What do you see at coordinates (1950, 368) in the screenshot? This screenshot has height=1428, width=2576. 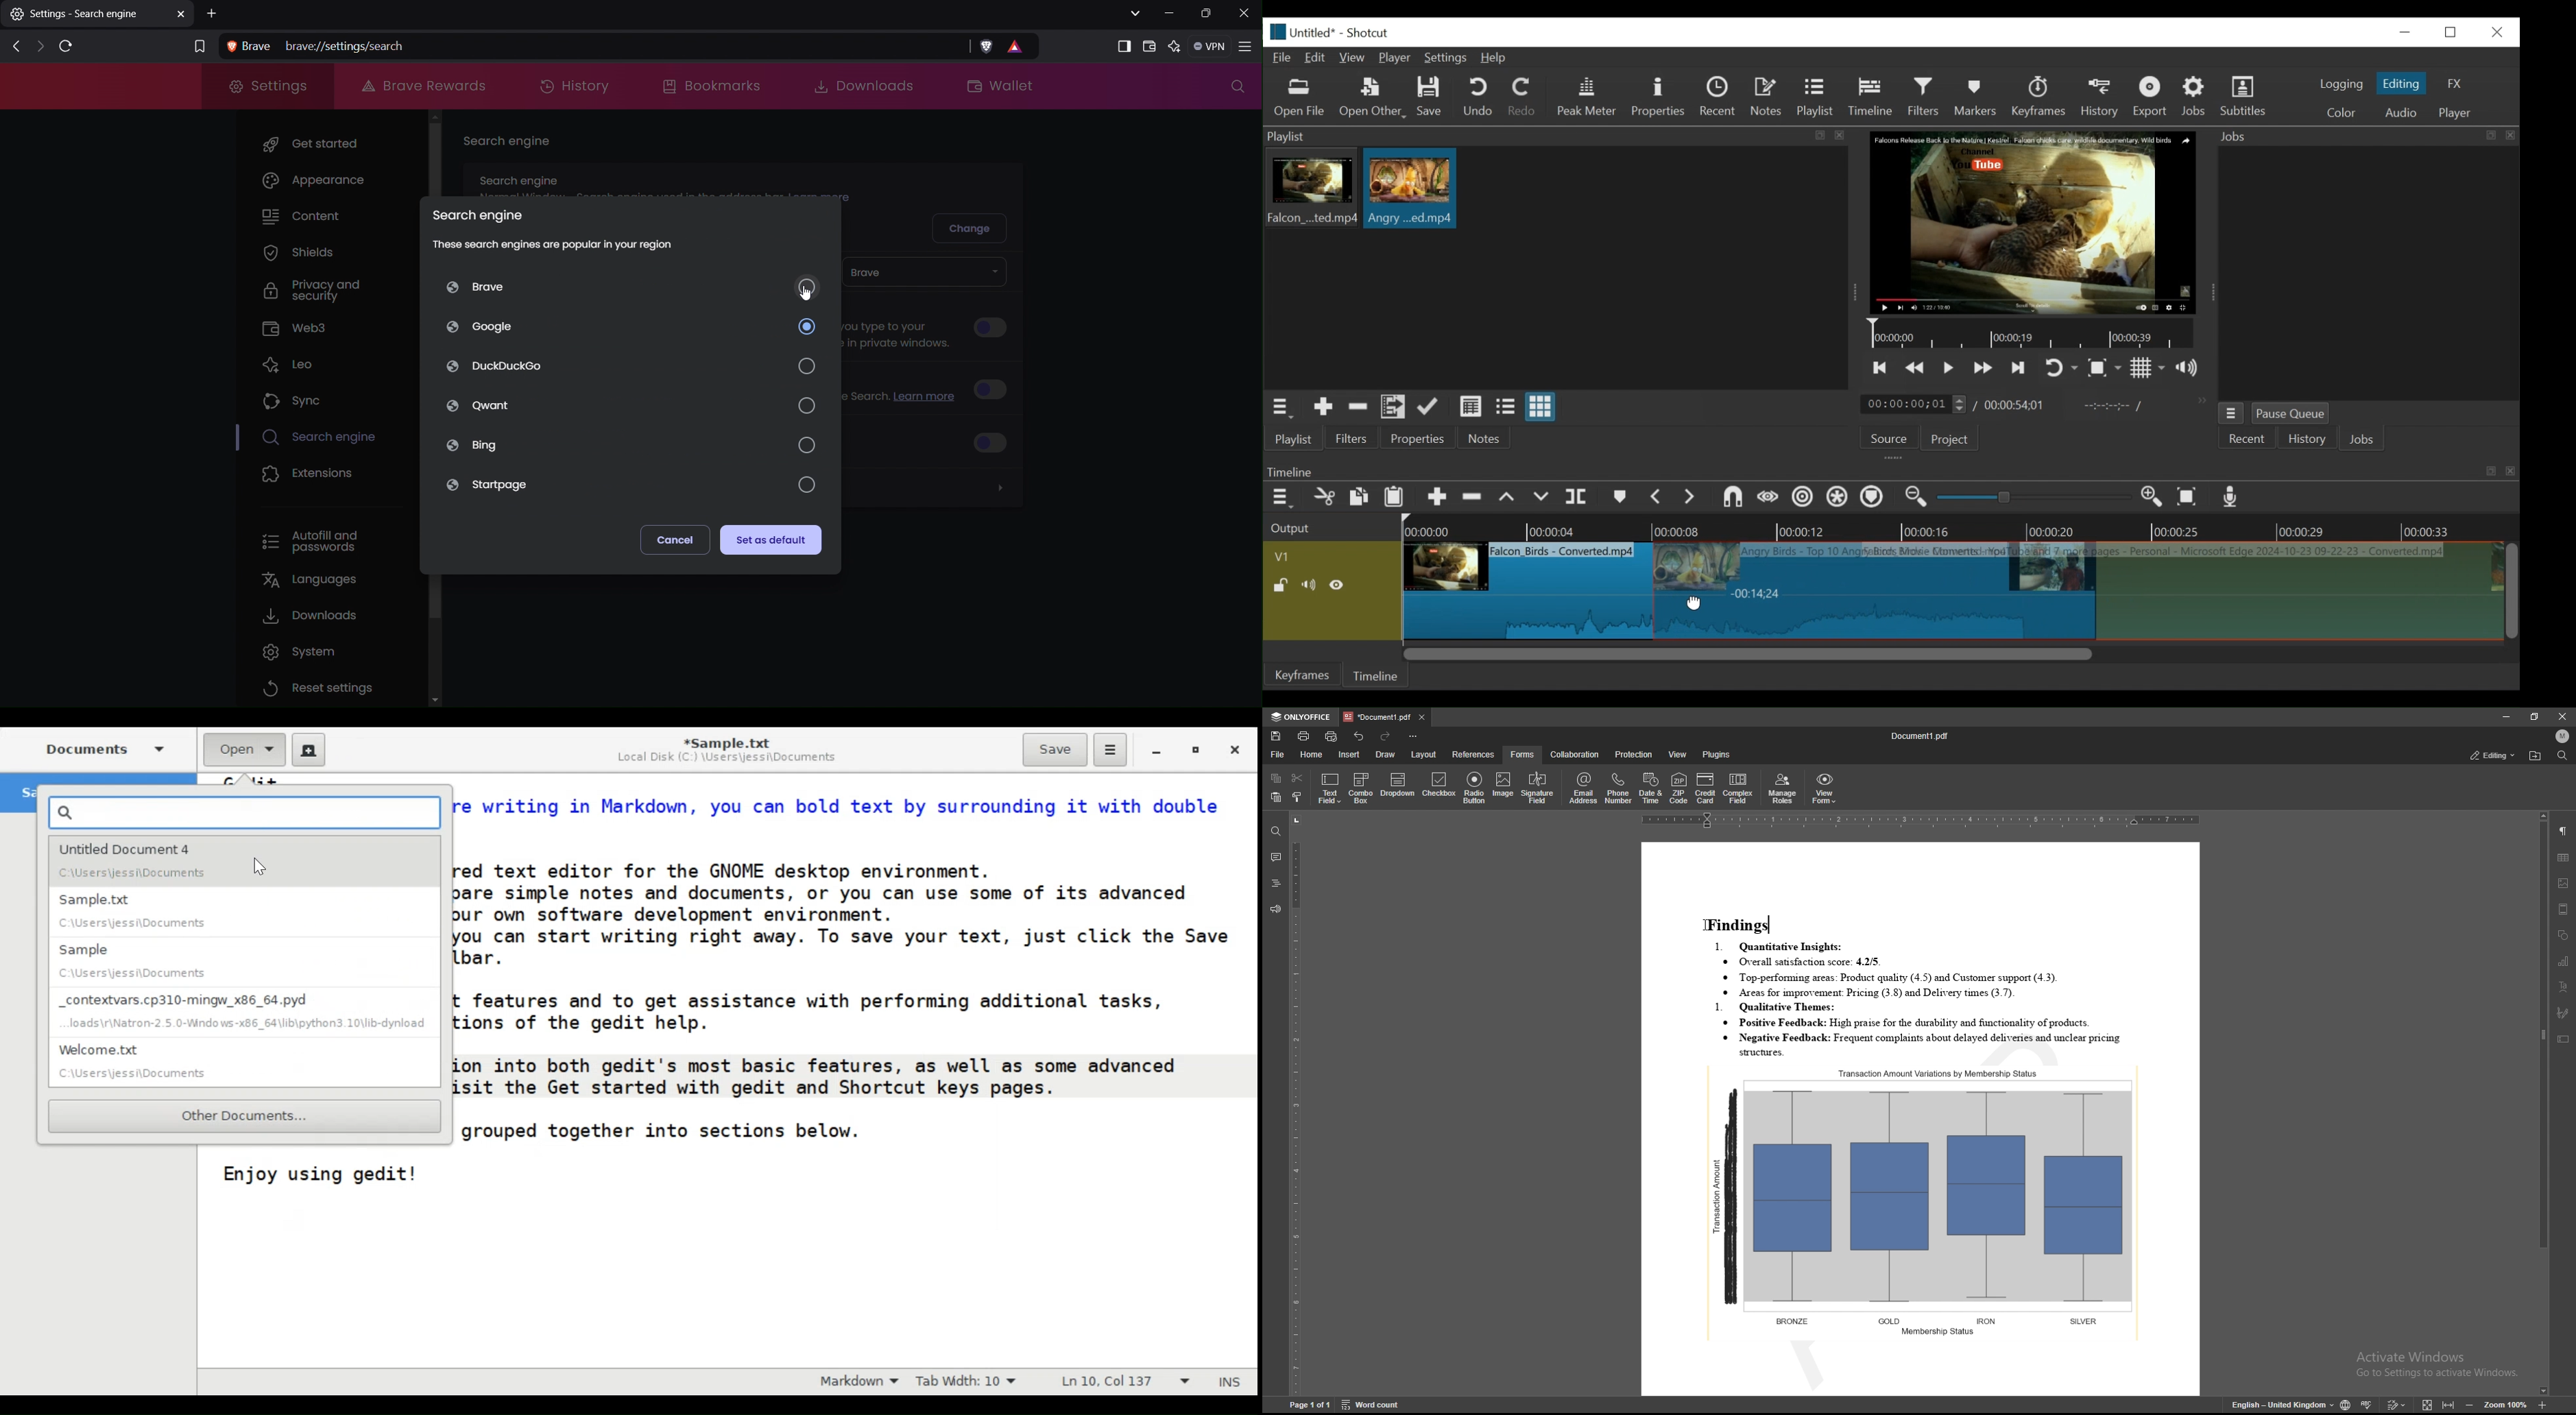 I see `Toggle play or pause` at bounding box center [1950, 368].